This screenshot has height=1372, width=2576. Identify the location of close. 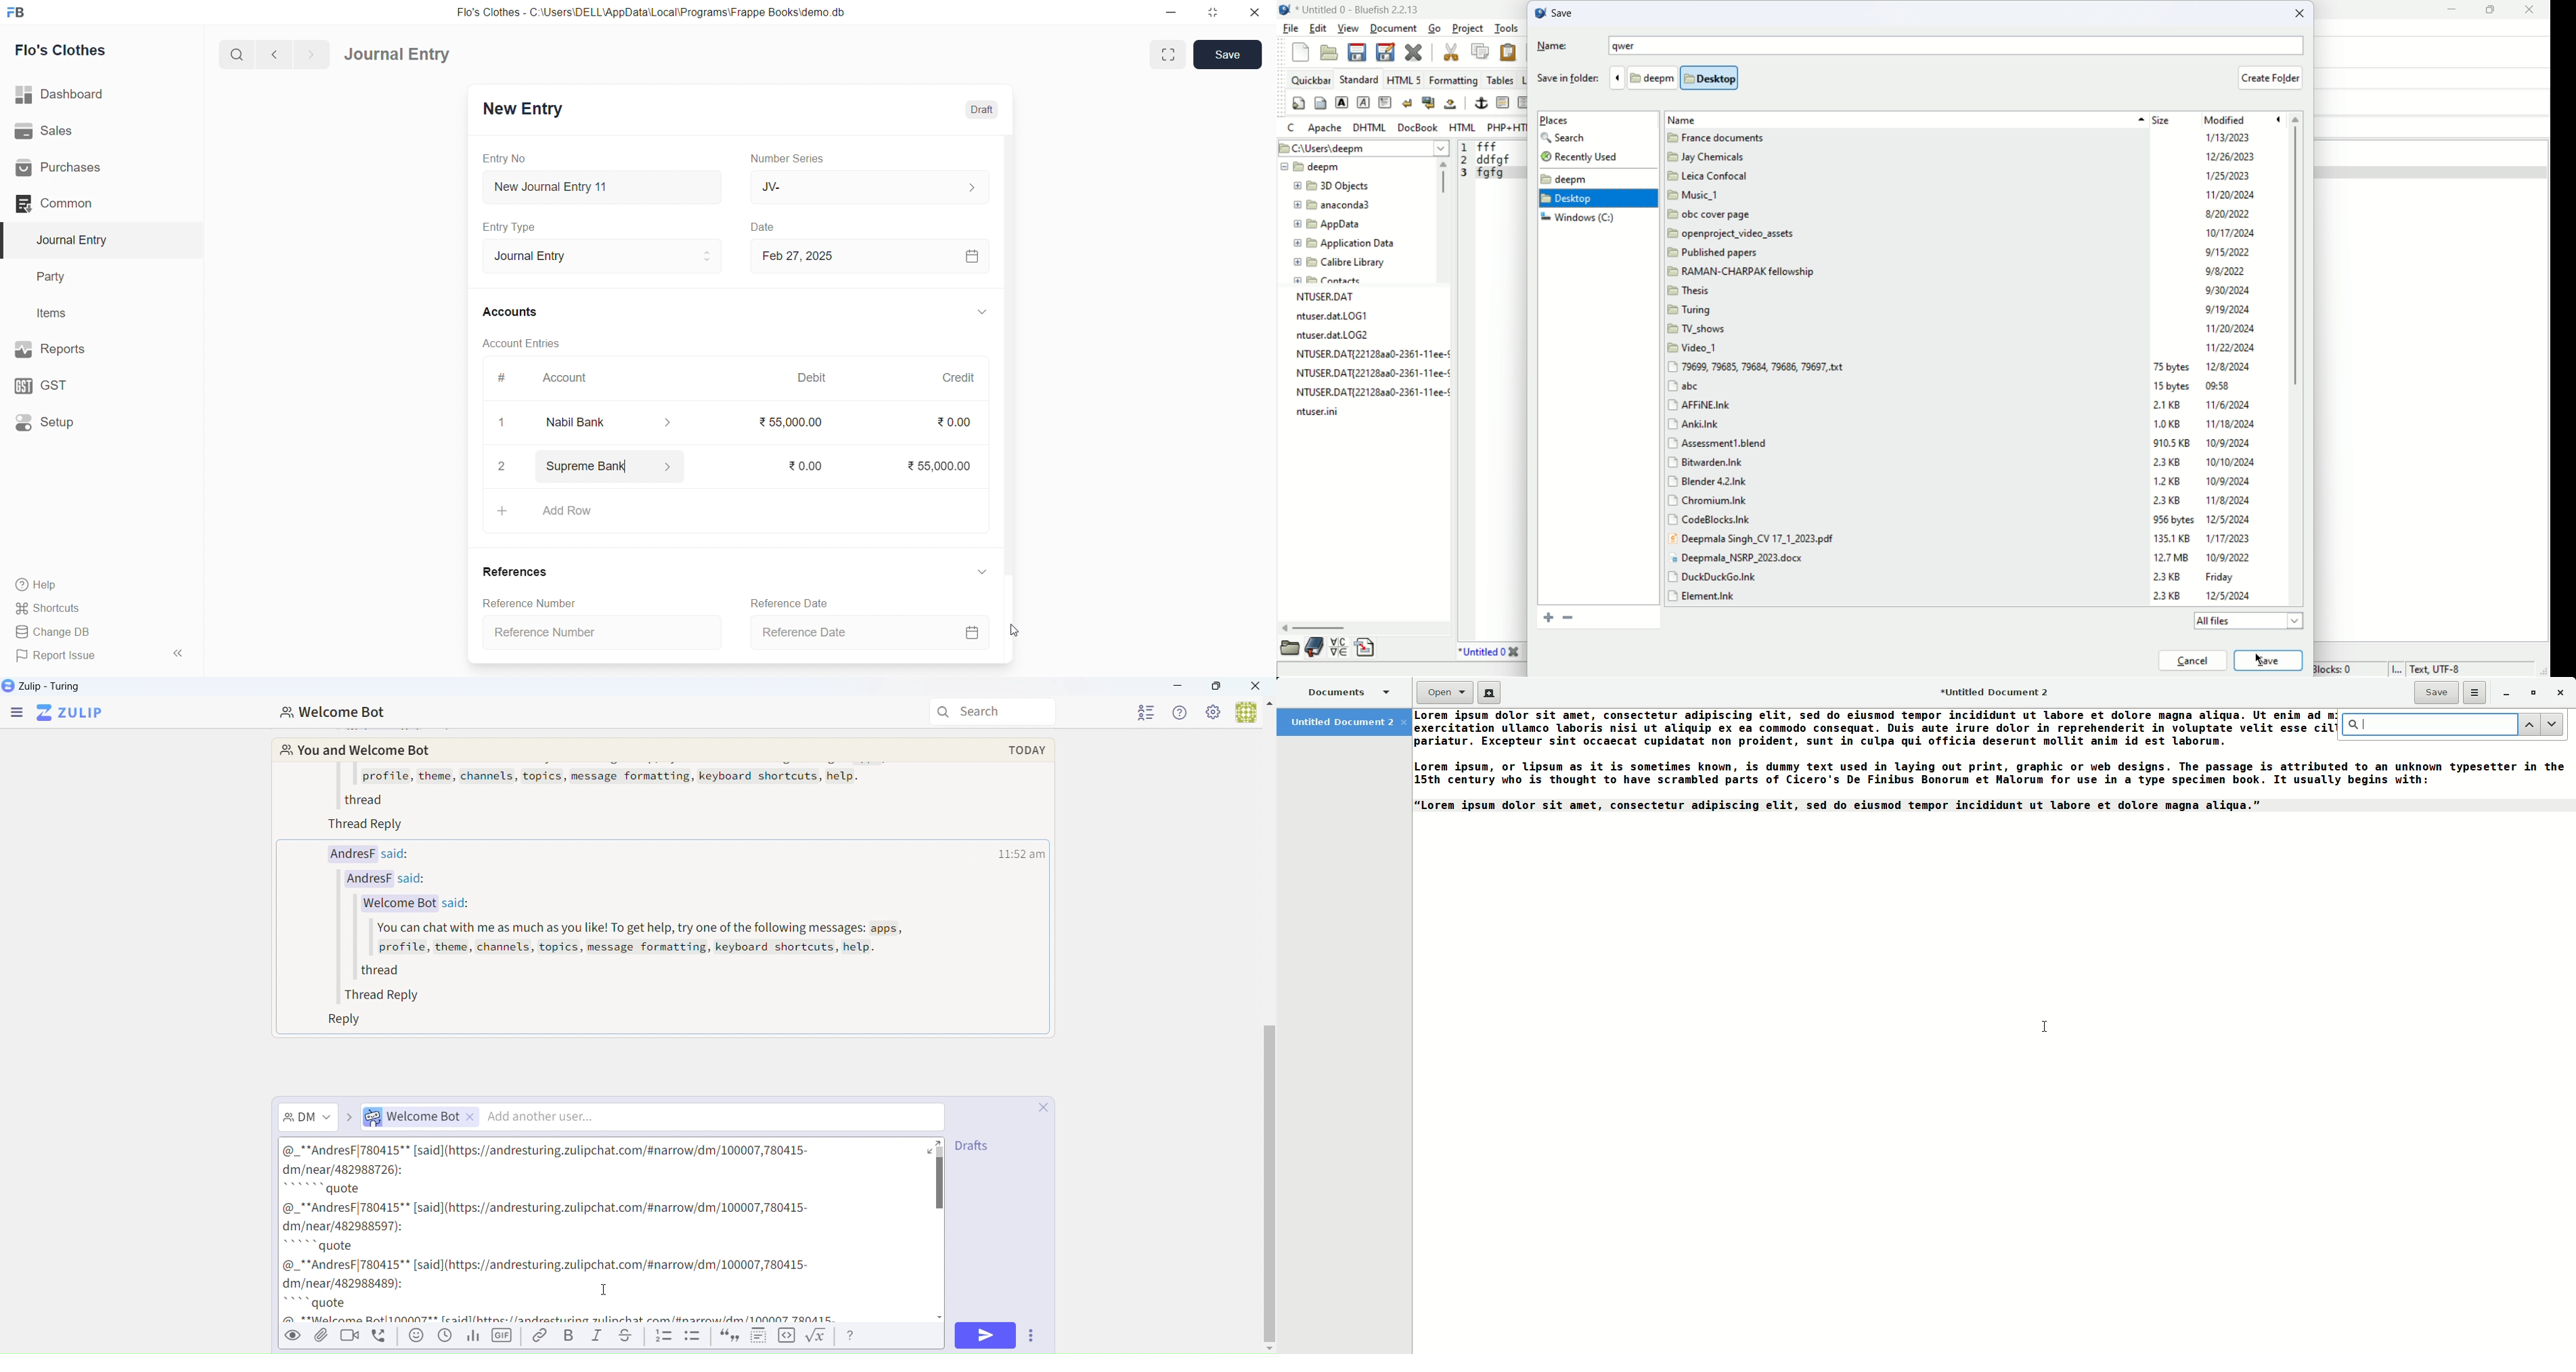
(1256, 12).